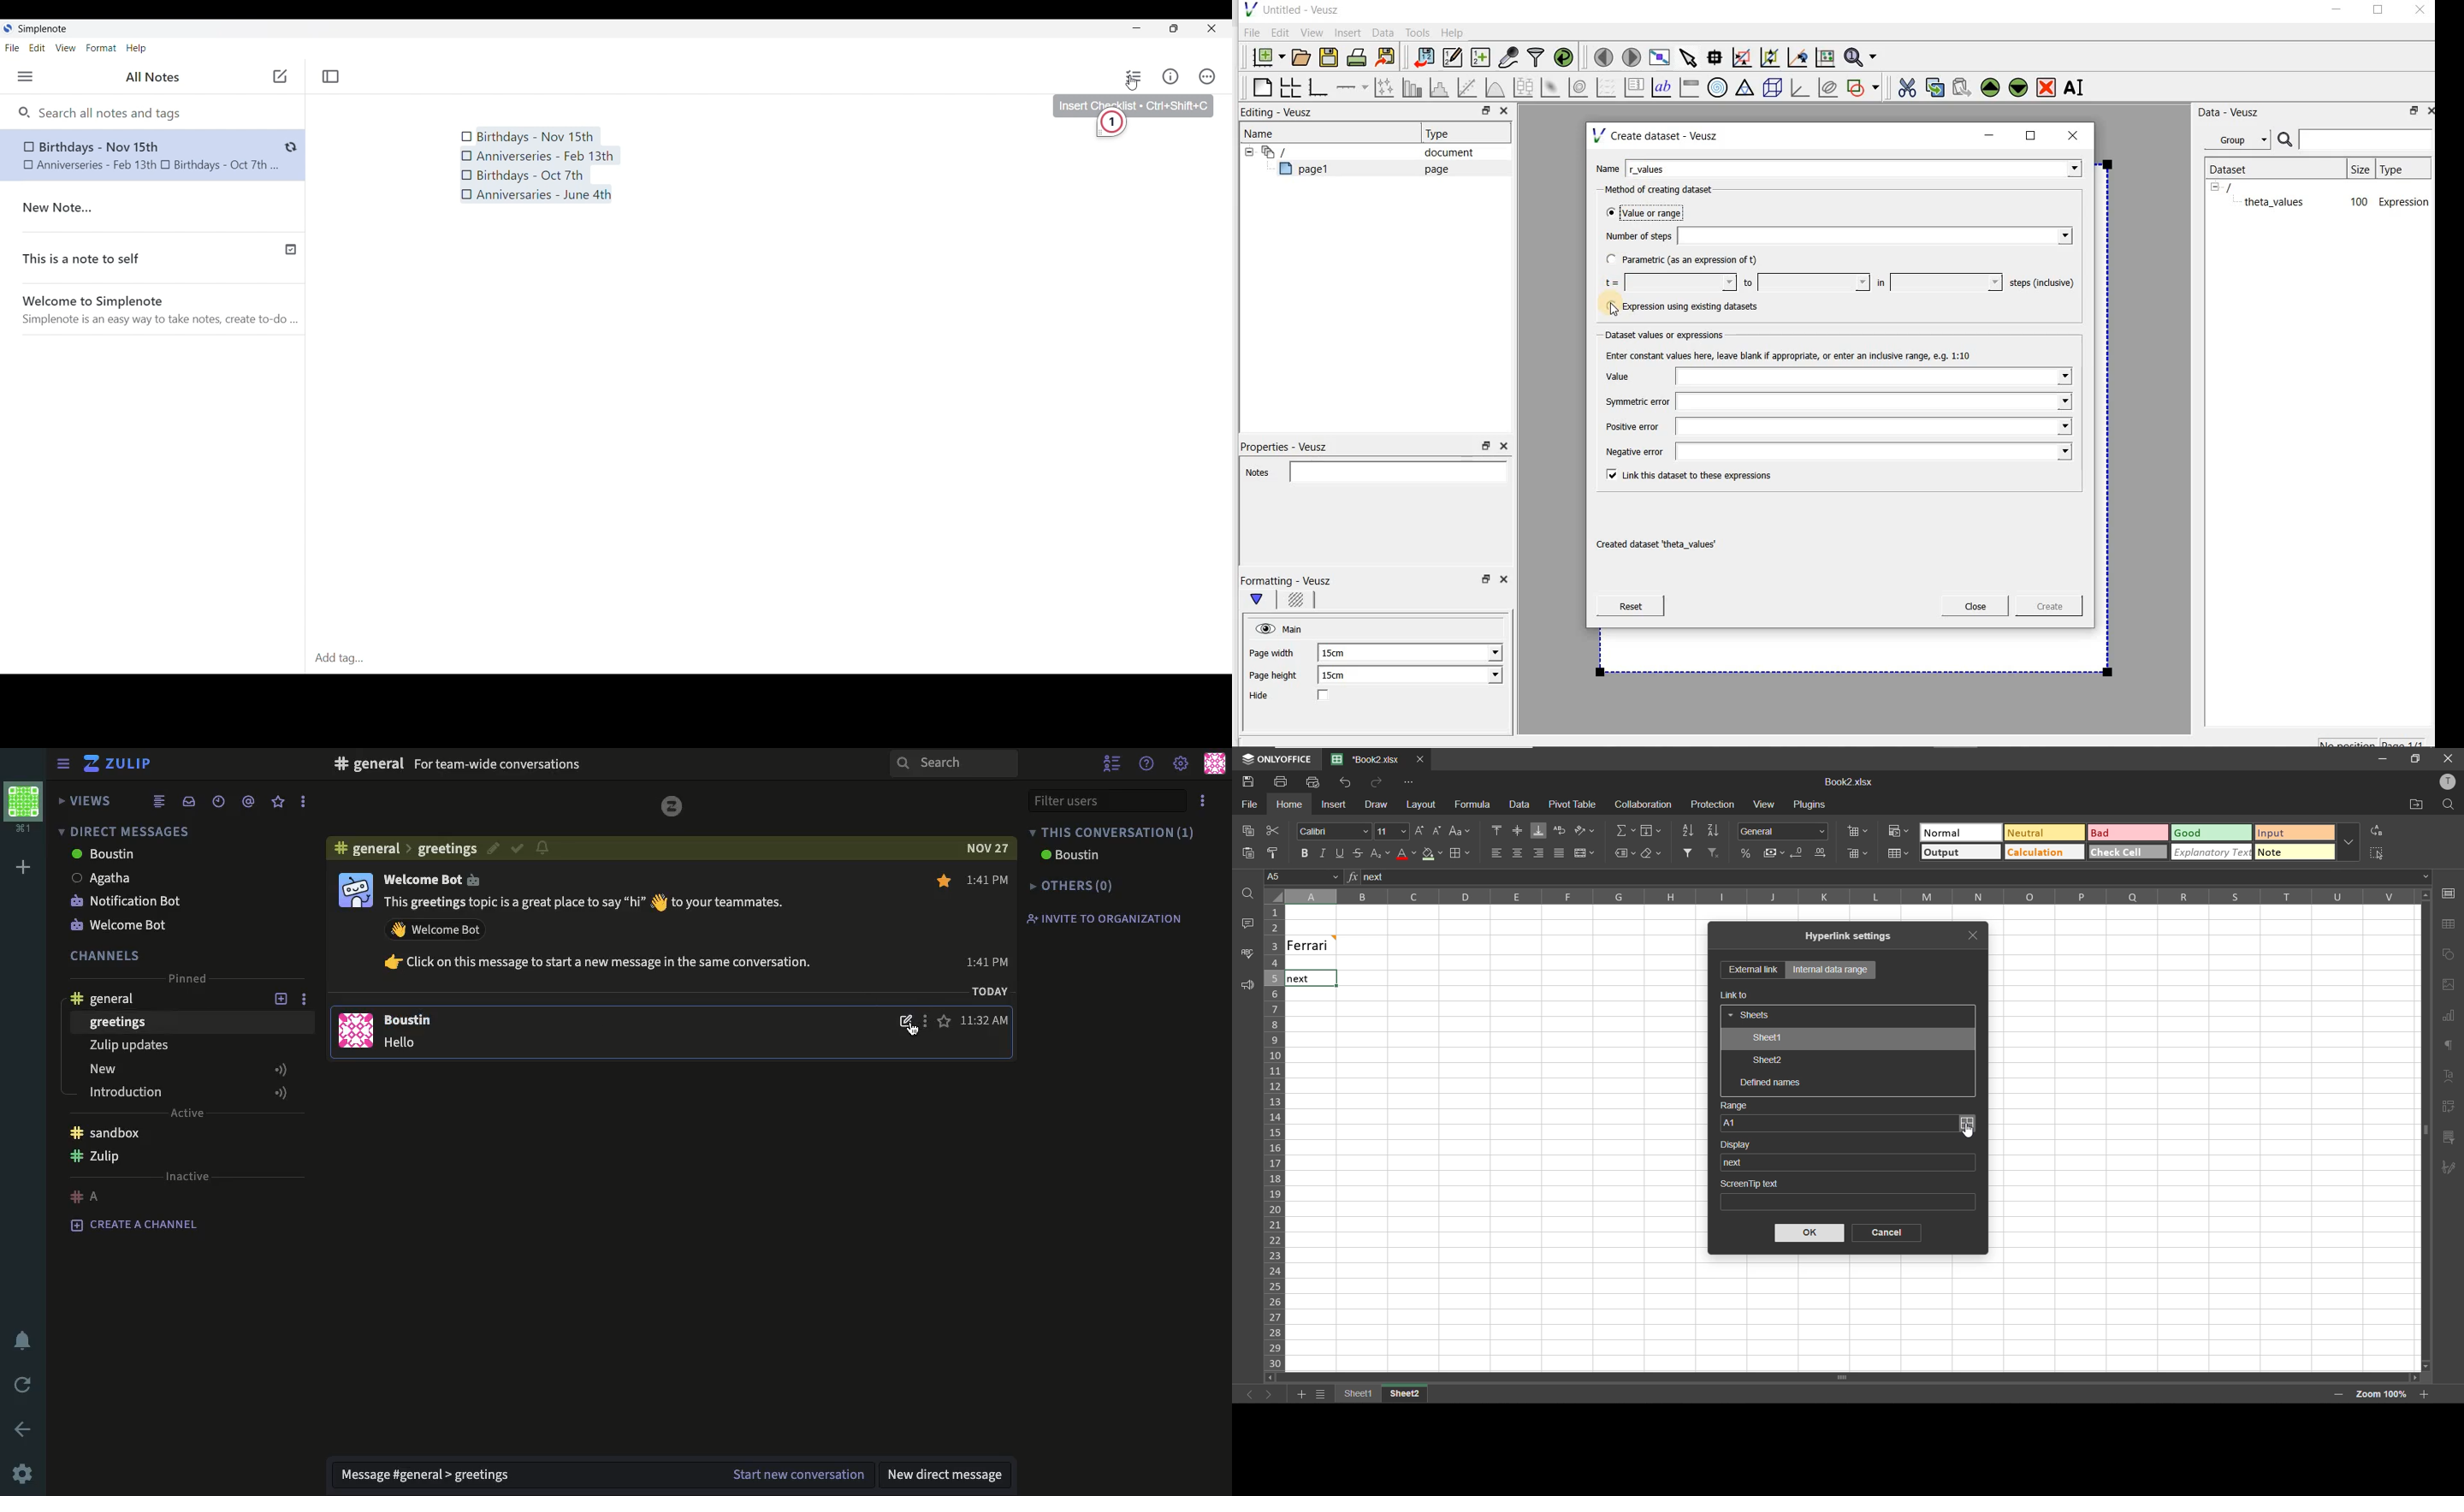 This screenshot has height=1512, width=2464. What do you see at coordinates (1771, 58) in the screenshot?
I see `click to zoom out of graph axes` at bounding box center [1771, 58].